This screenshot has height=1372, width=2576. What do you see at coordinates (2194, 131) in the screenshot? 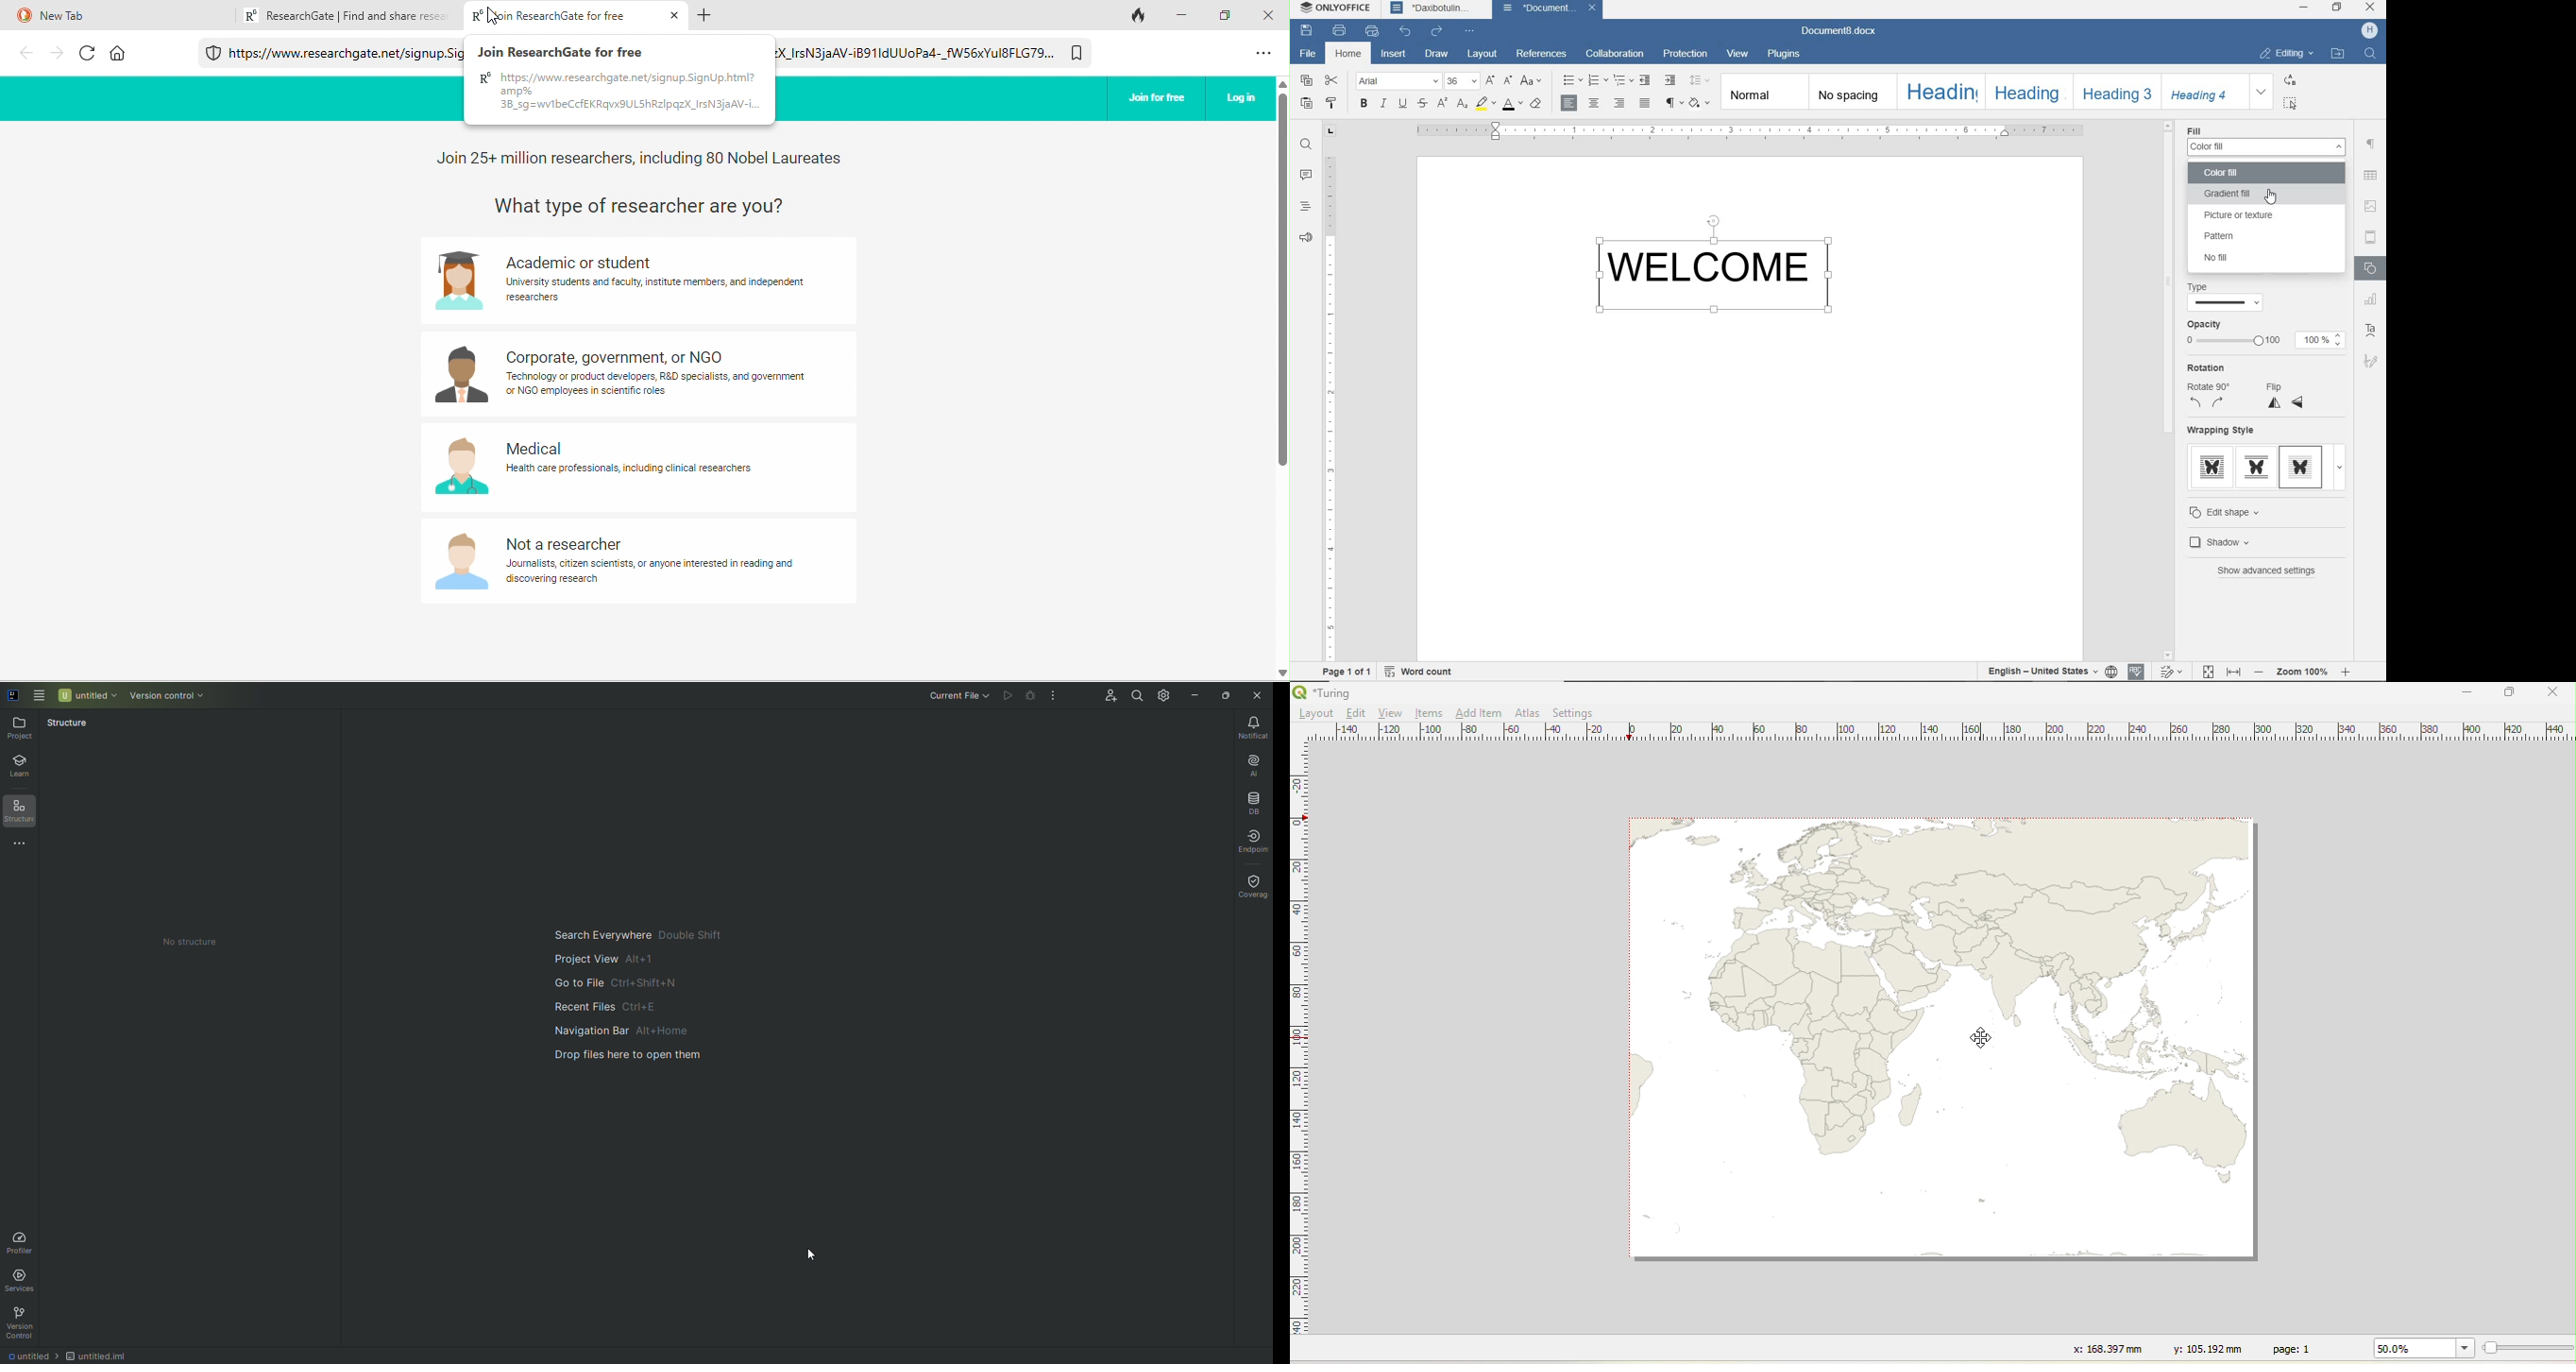
I see `Fill` at bounding box center [2194, 131].